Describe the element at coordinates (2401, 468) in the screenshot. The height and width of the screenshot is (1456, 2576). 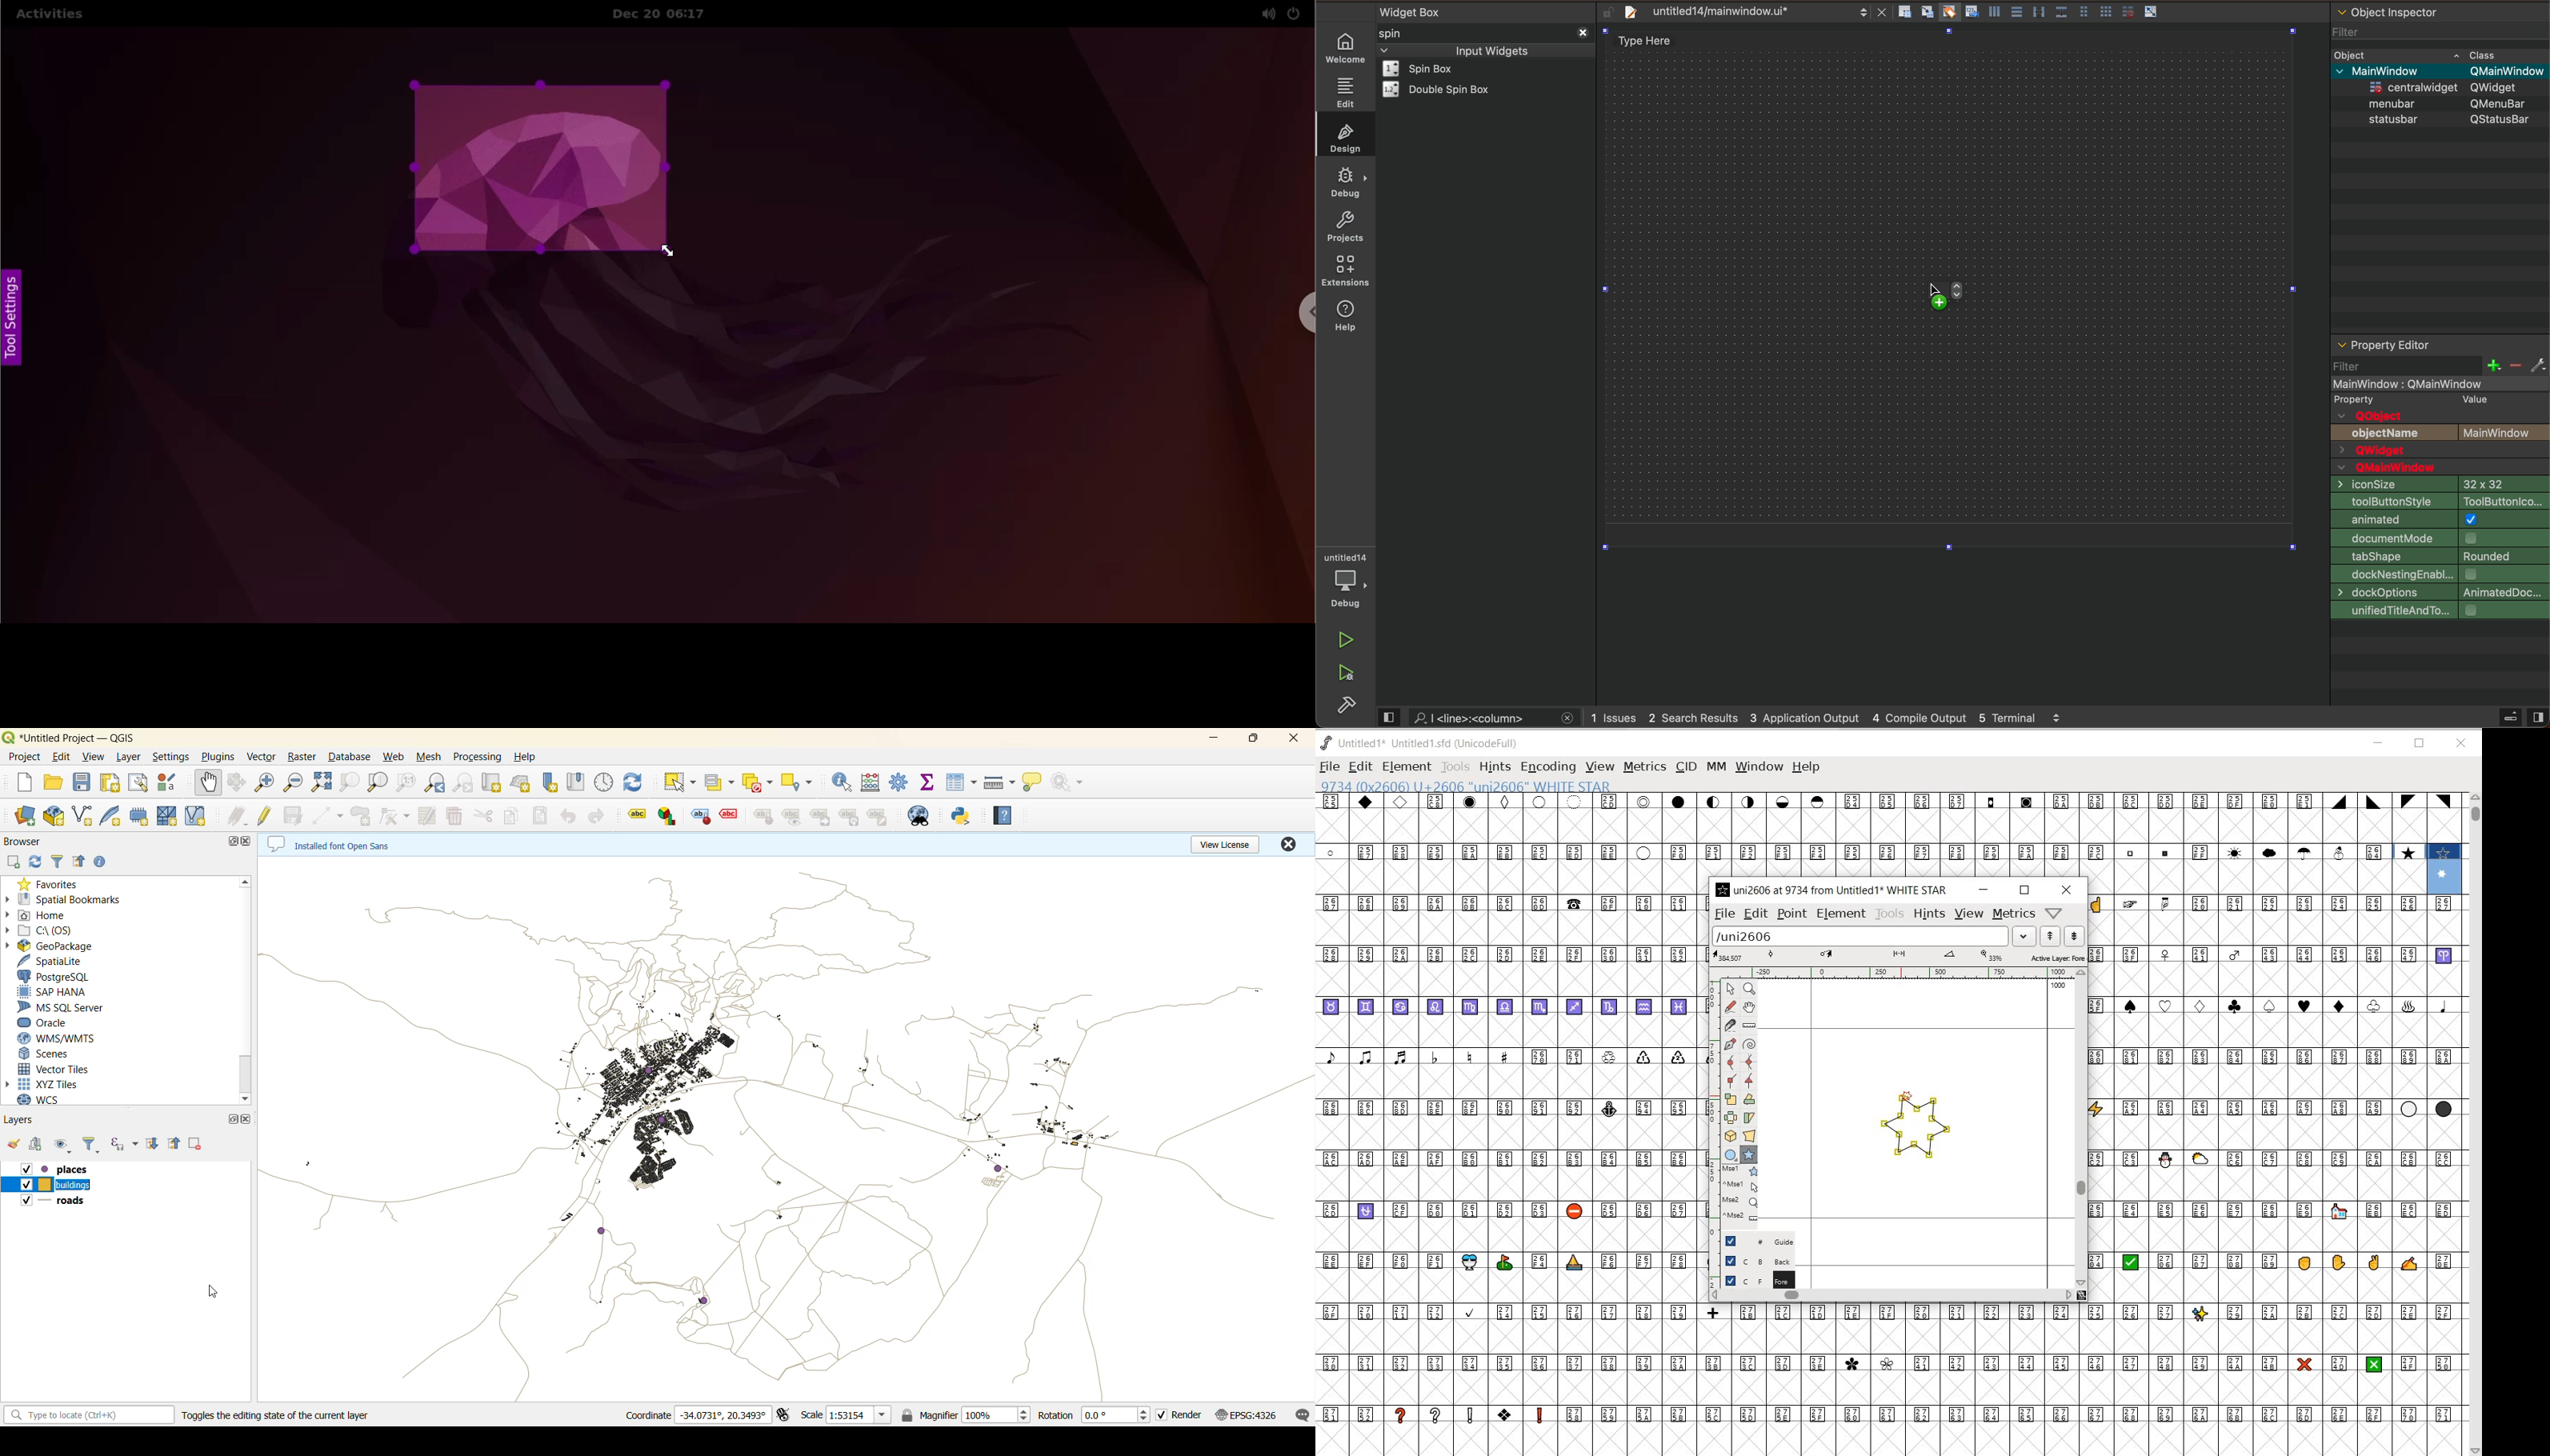
I see `text` at that location.